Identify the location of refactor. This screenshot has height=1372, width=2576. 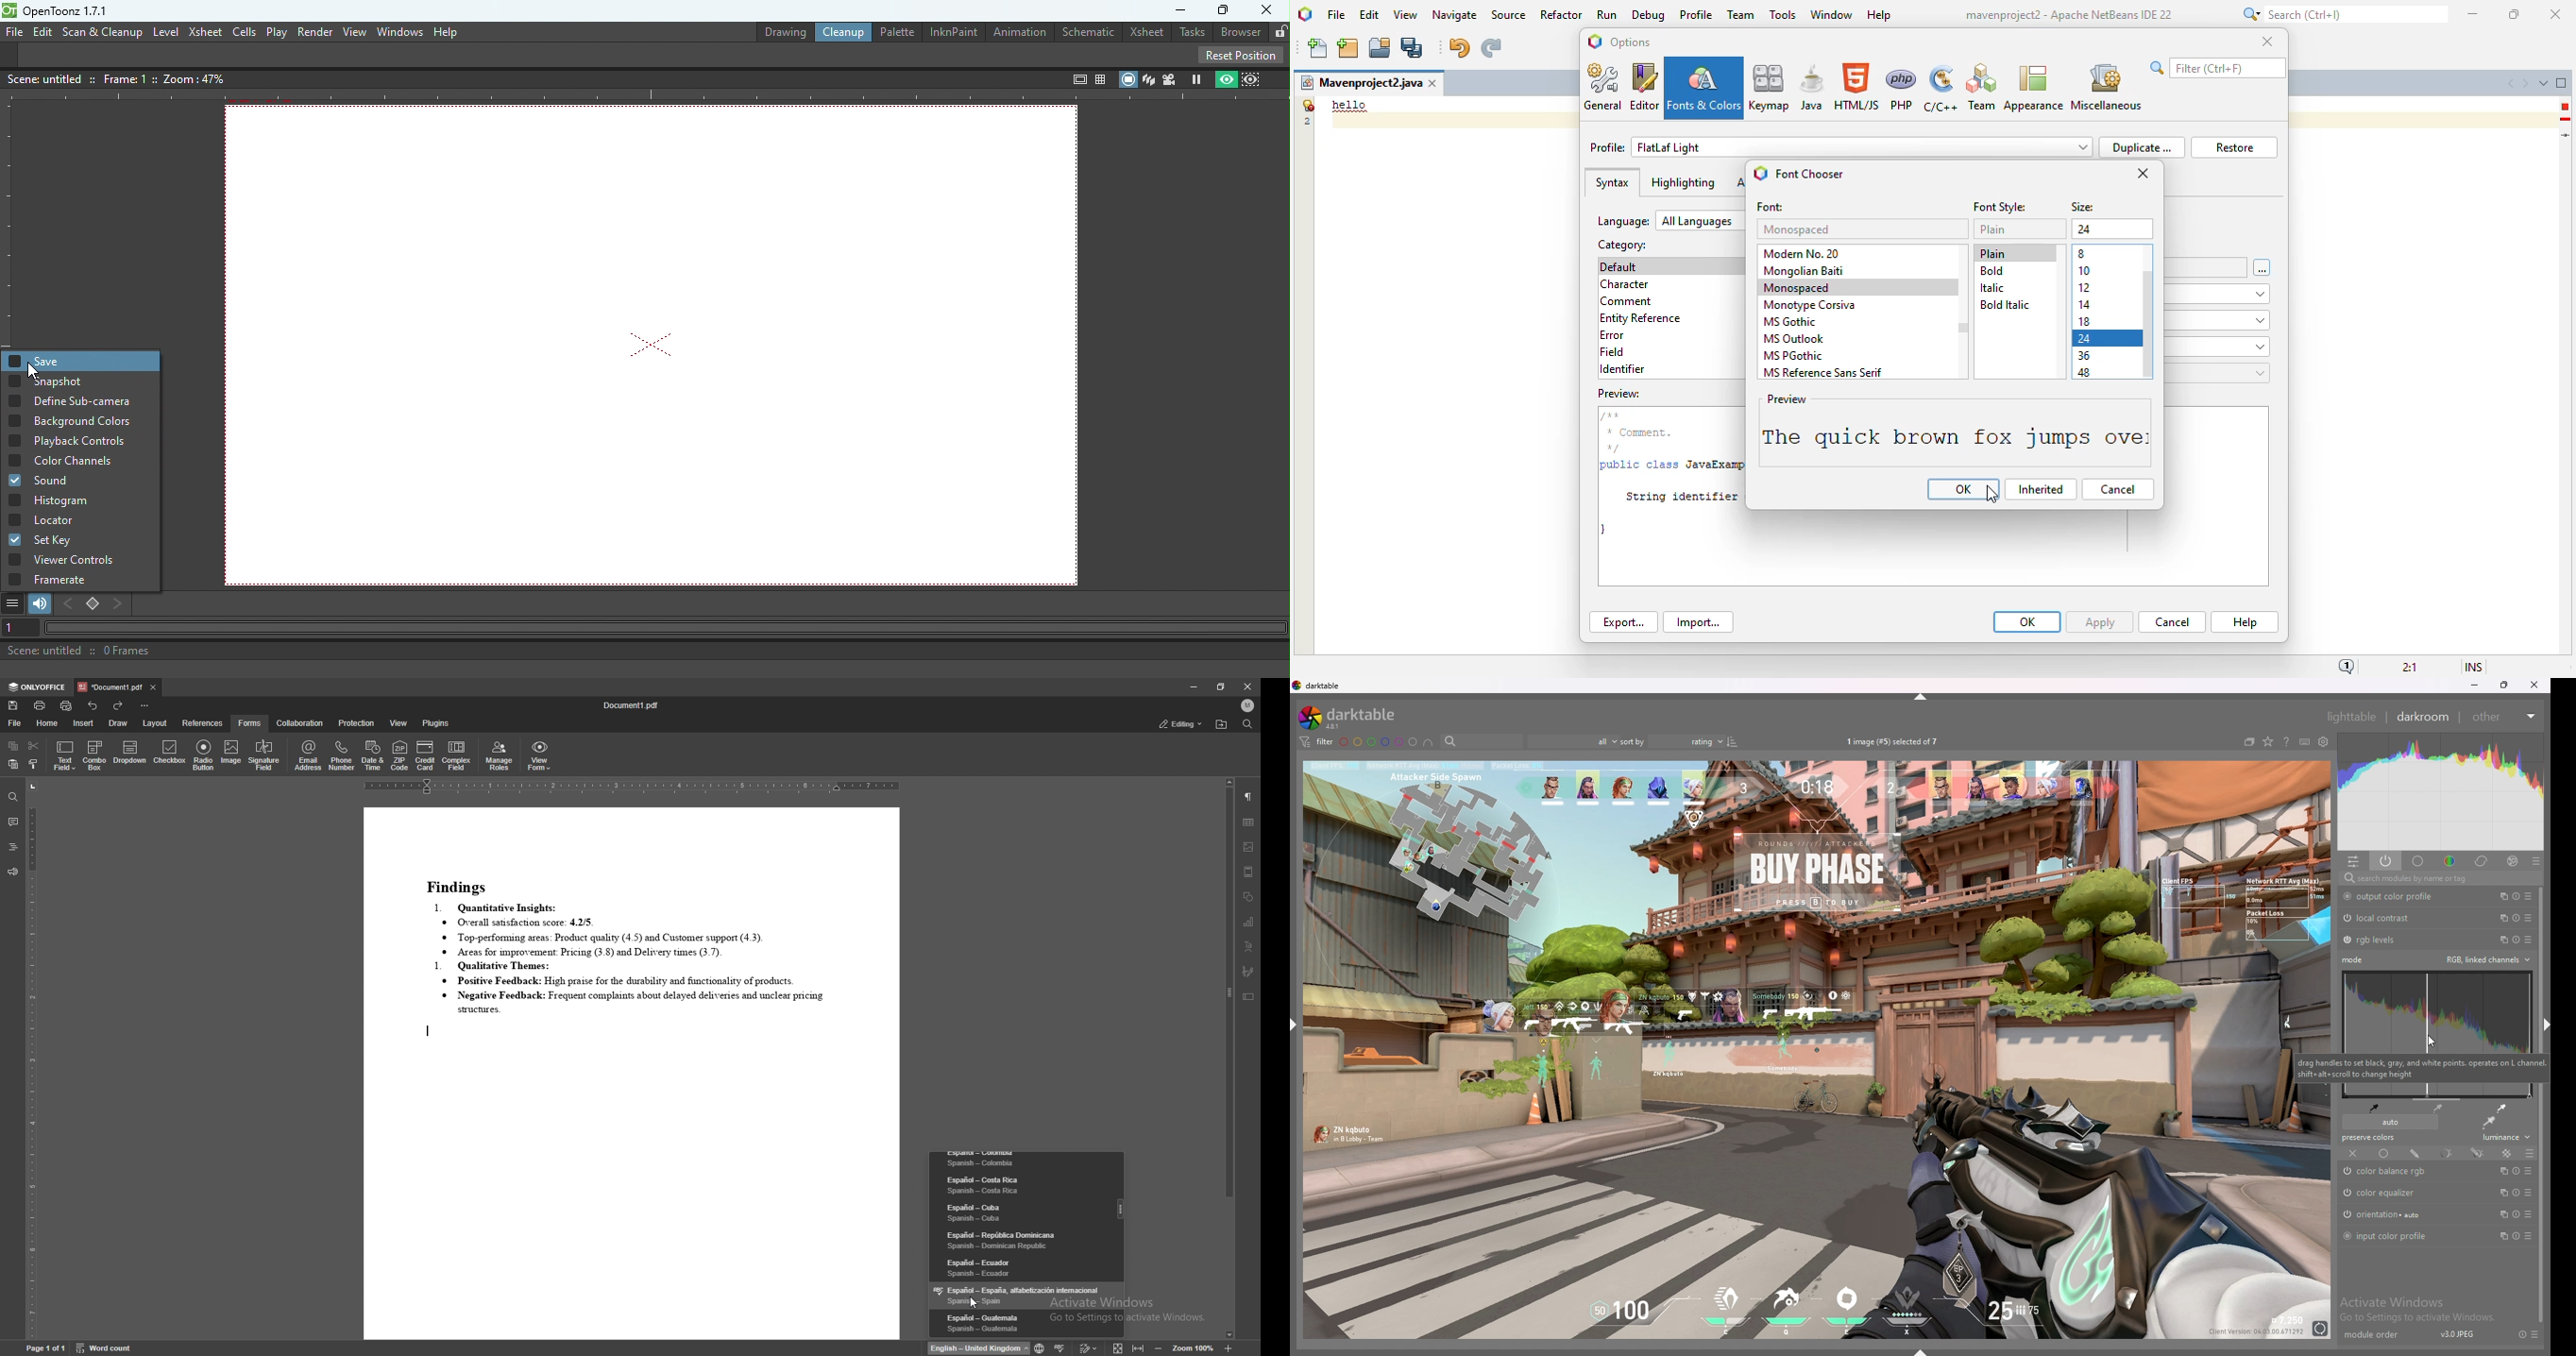
(1562, 14).